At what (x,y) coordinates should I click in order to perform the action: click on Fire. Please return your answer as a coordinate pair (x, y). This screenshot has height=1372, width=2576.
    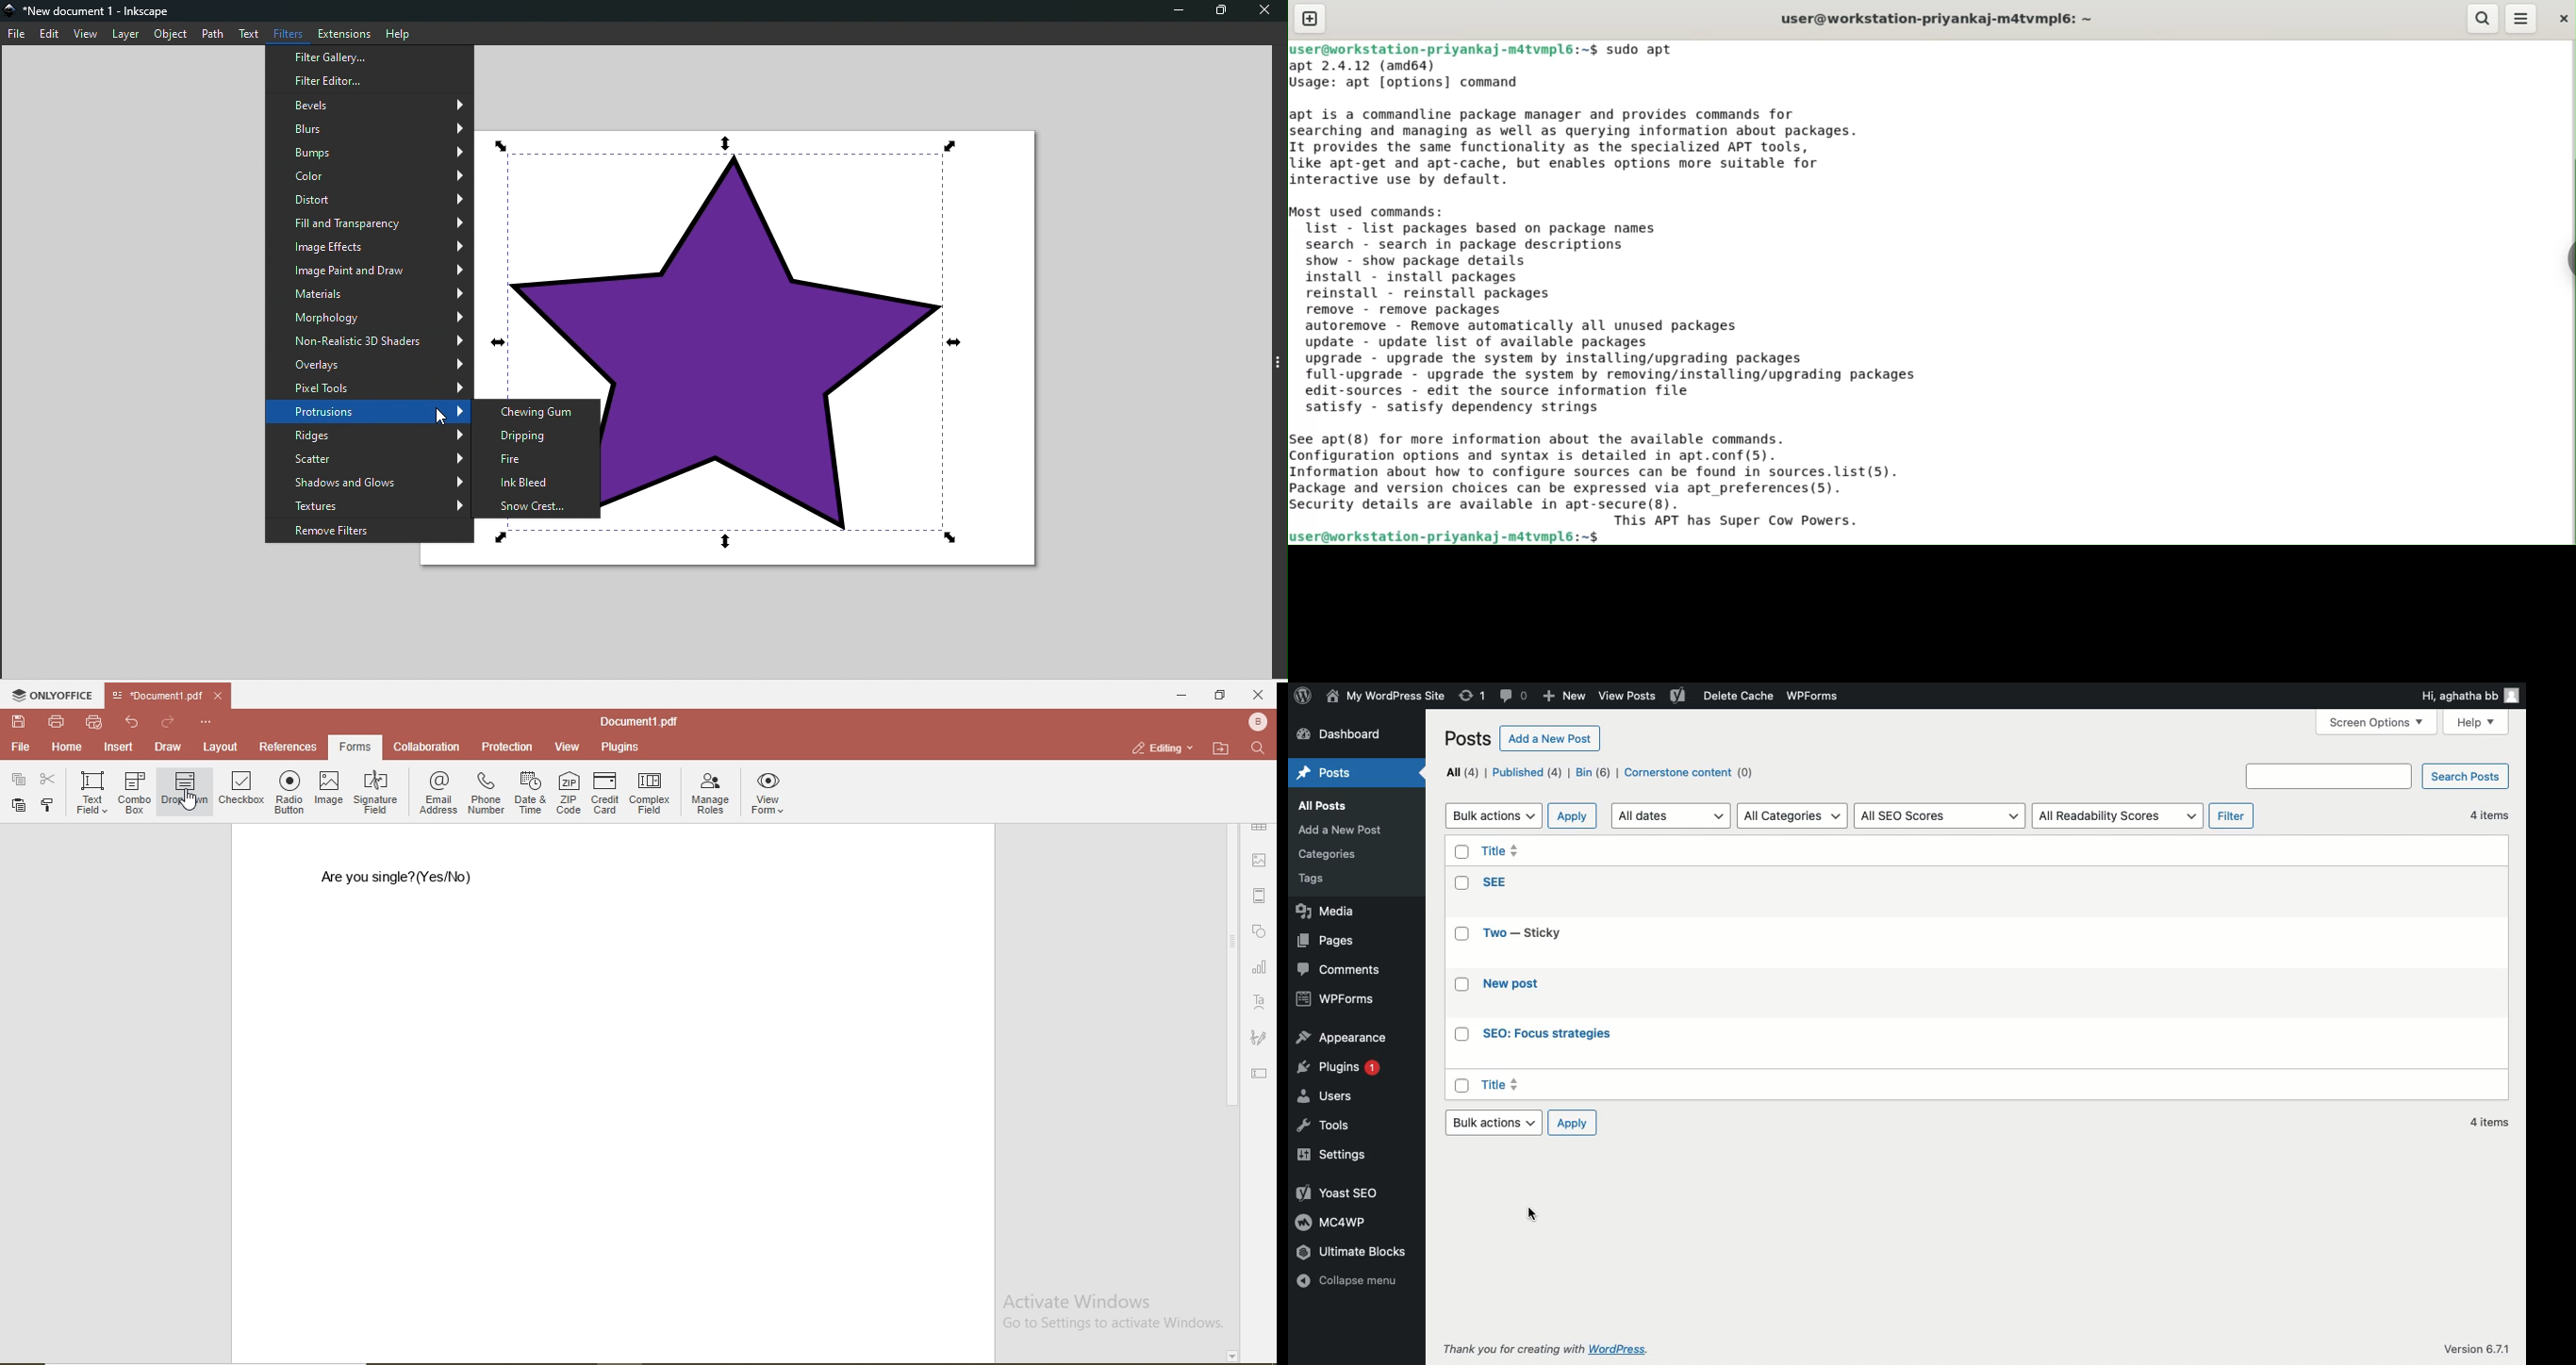
    Looking at the image, I should click on (536, 457).